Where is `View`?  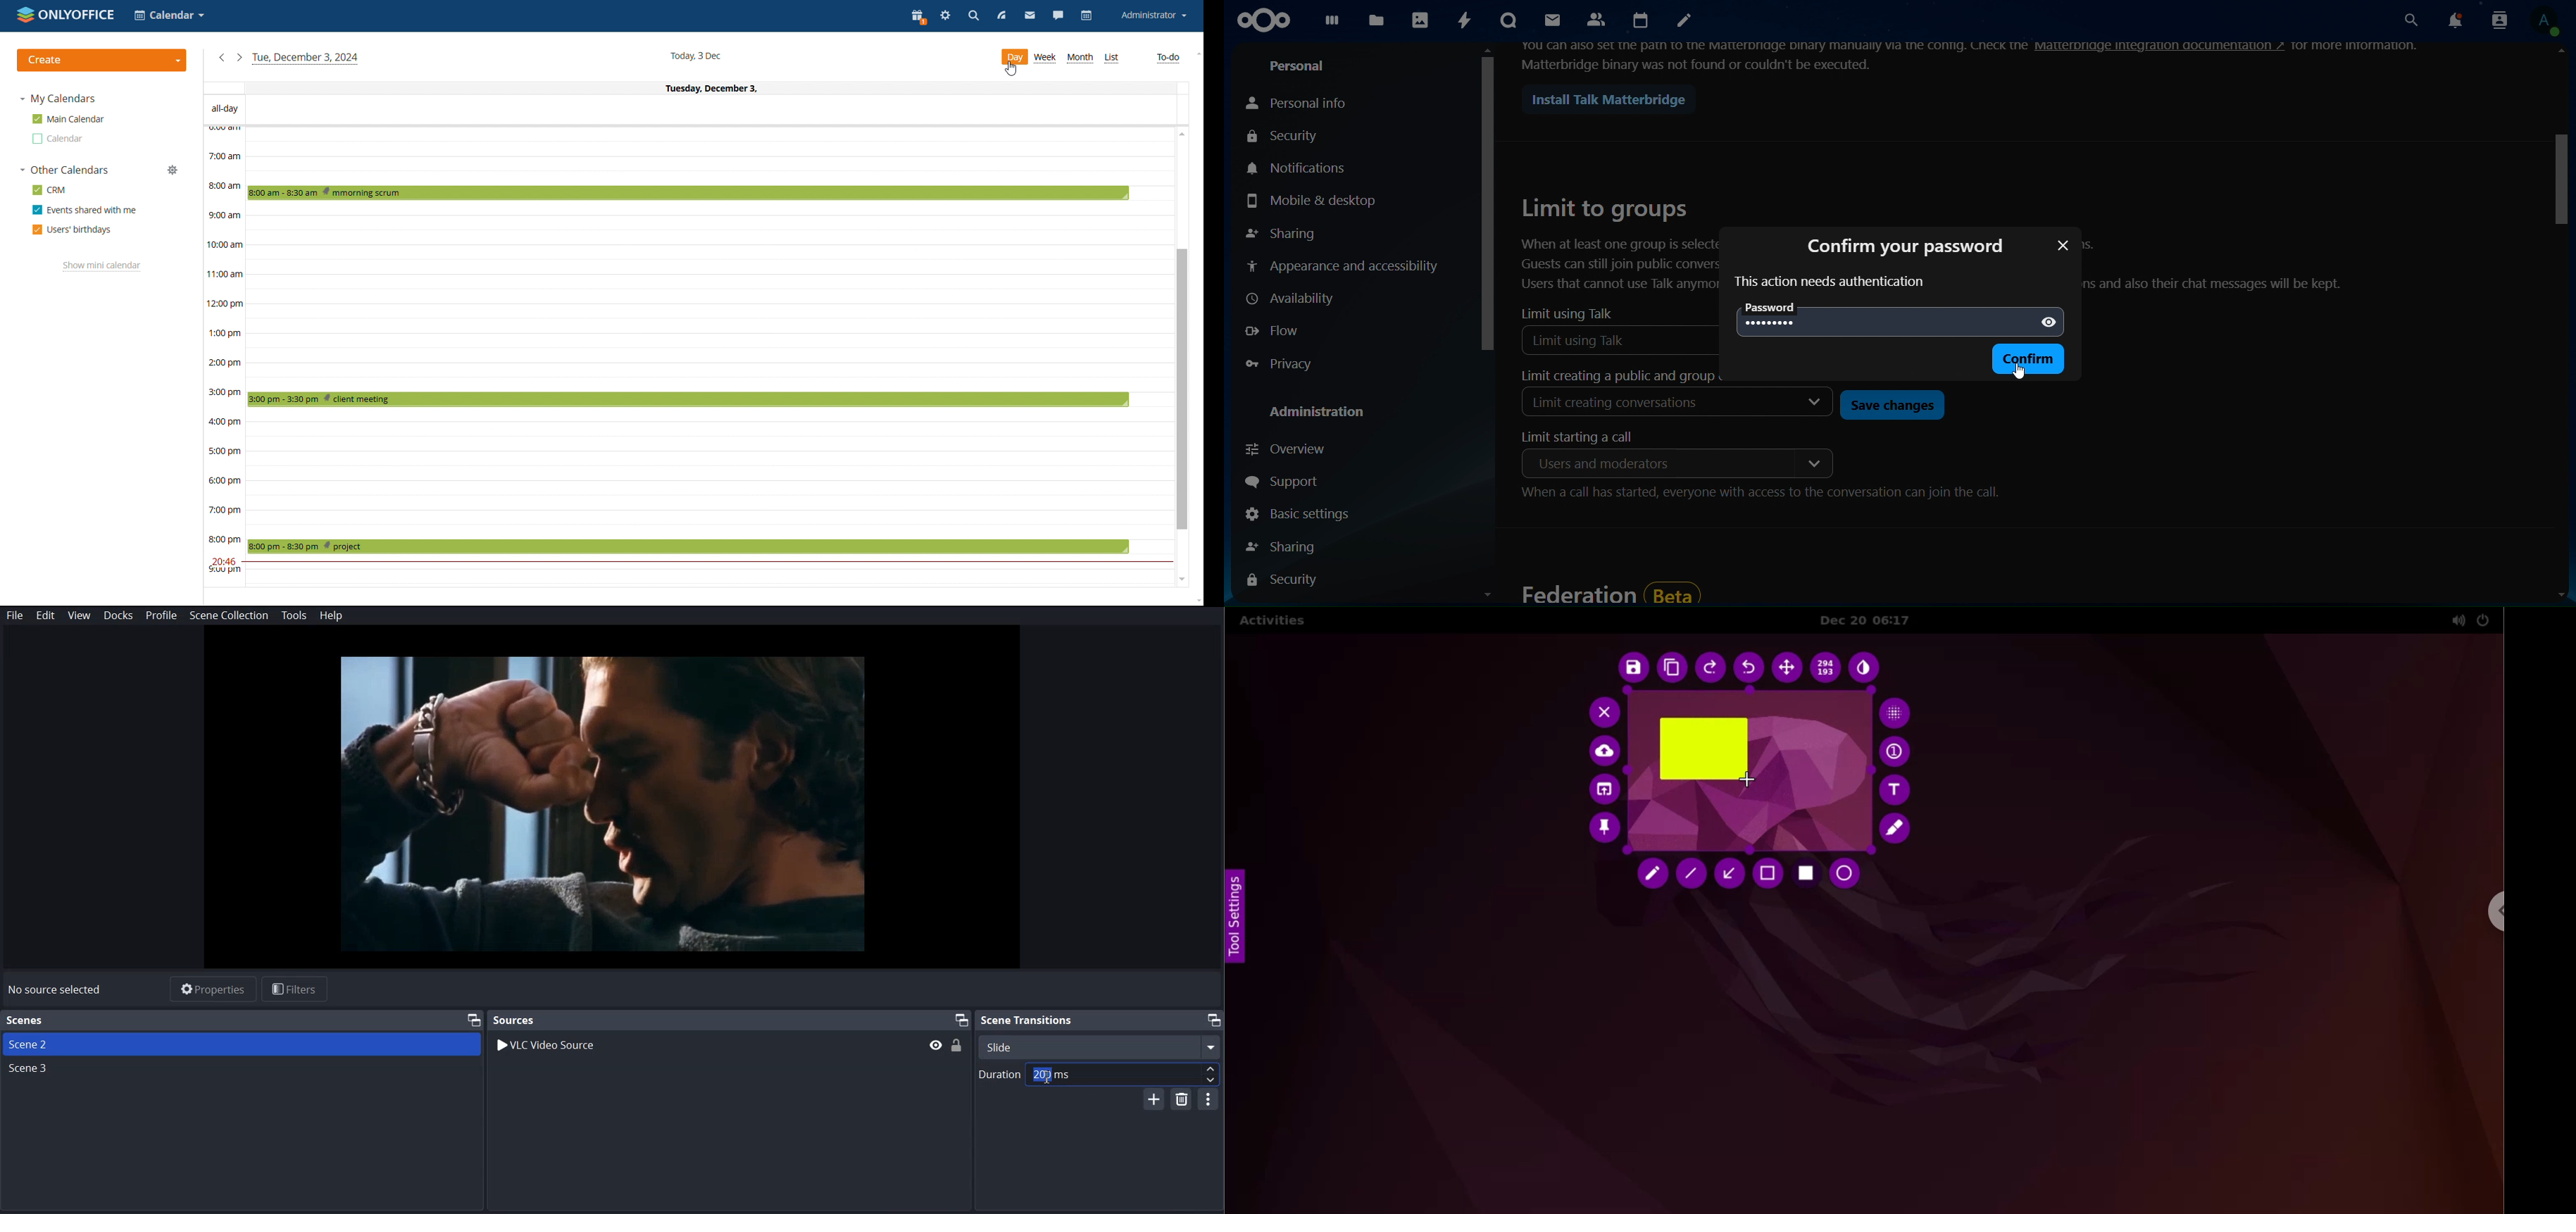 View is located at coordinates (78, 616).